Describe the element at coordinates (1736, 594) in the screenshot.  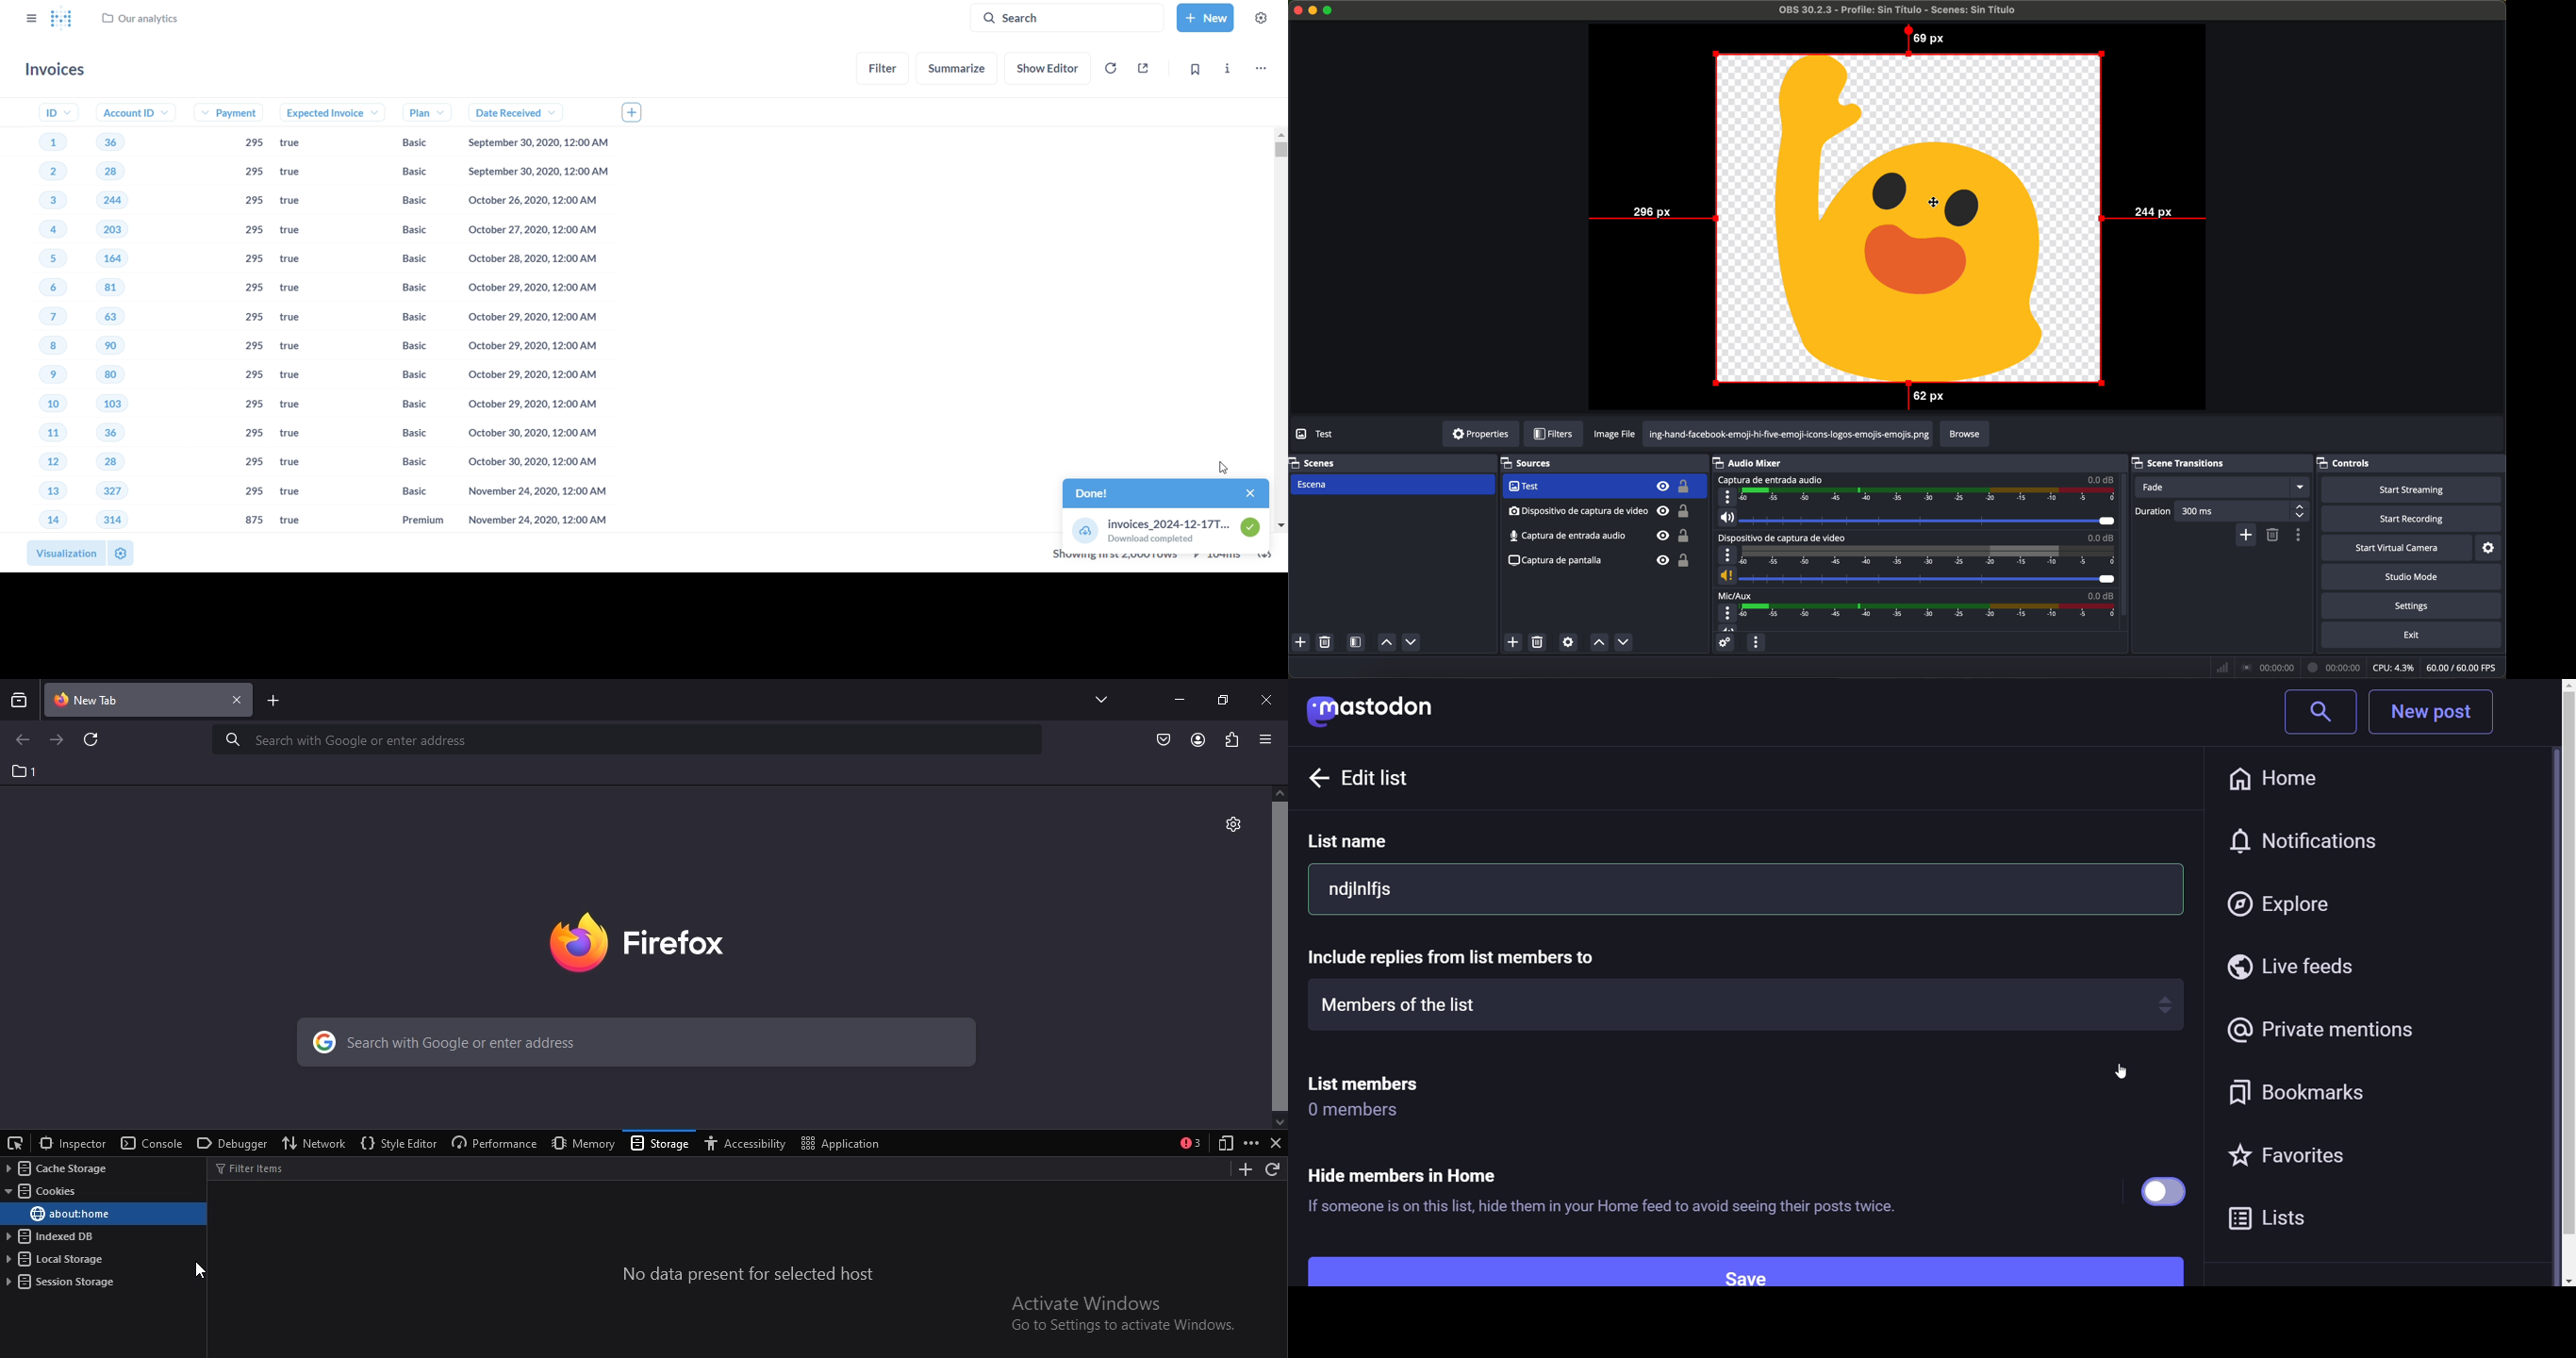
I see `mic/aux` at that location.